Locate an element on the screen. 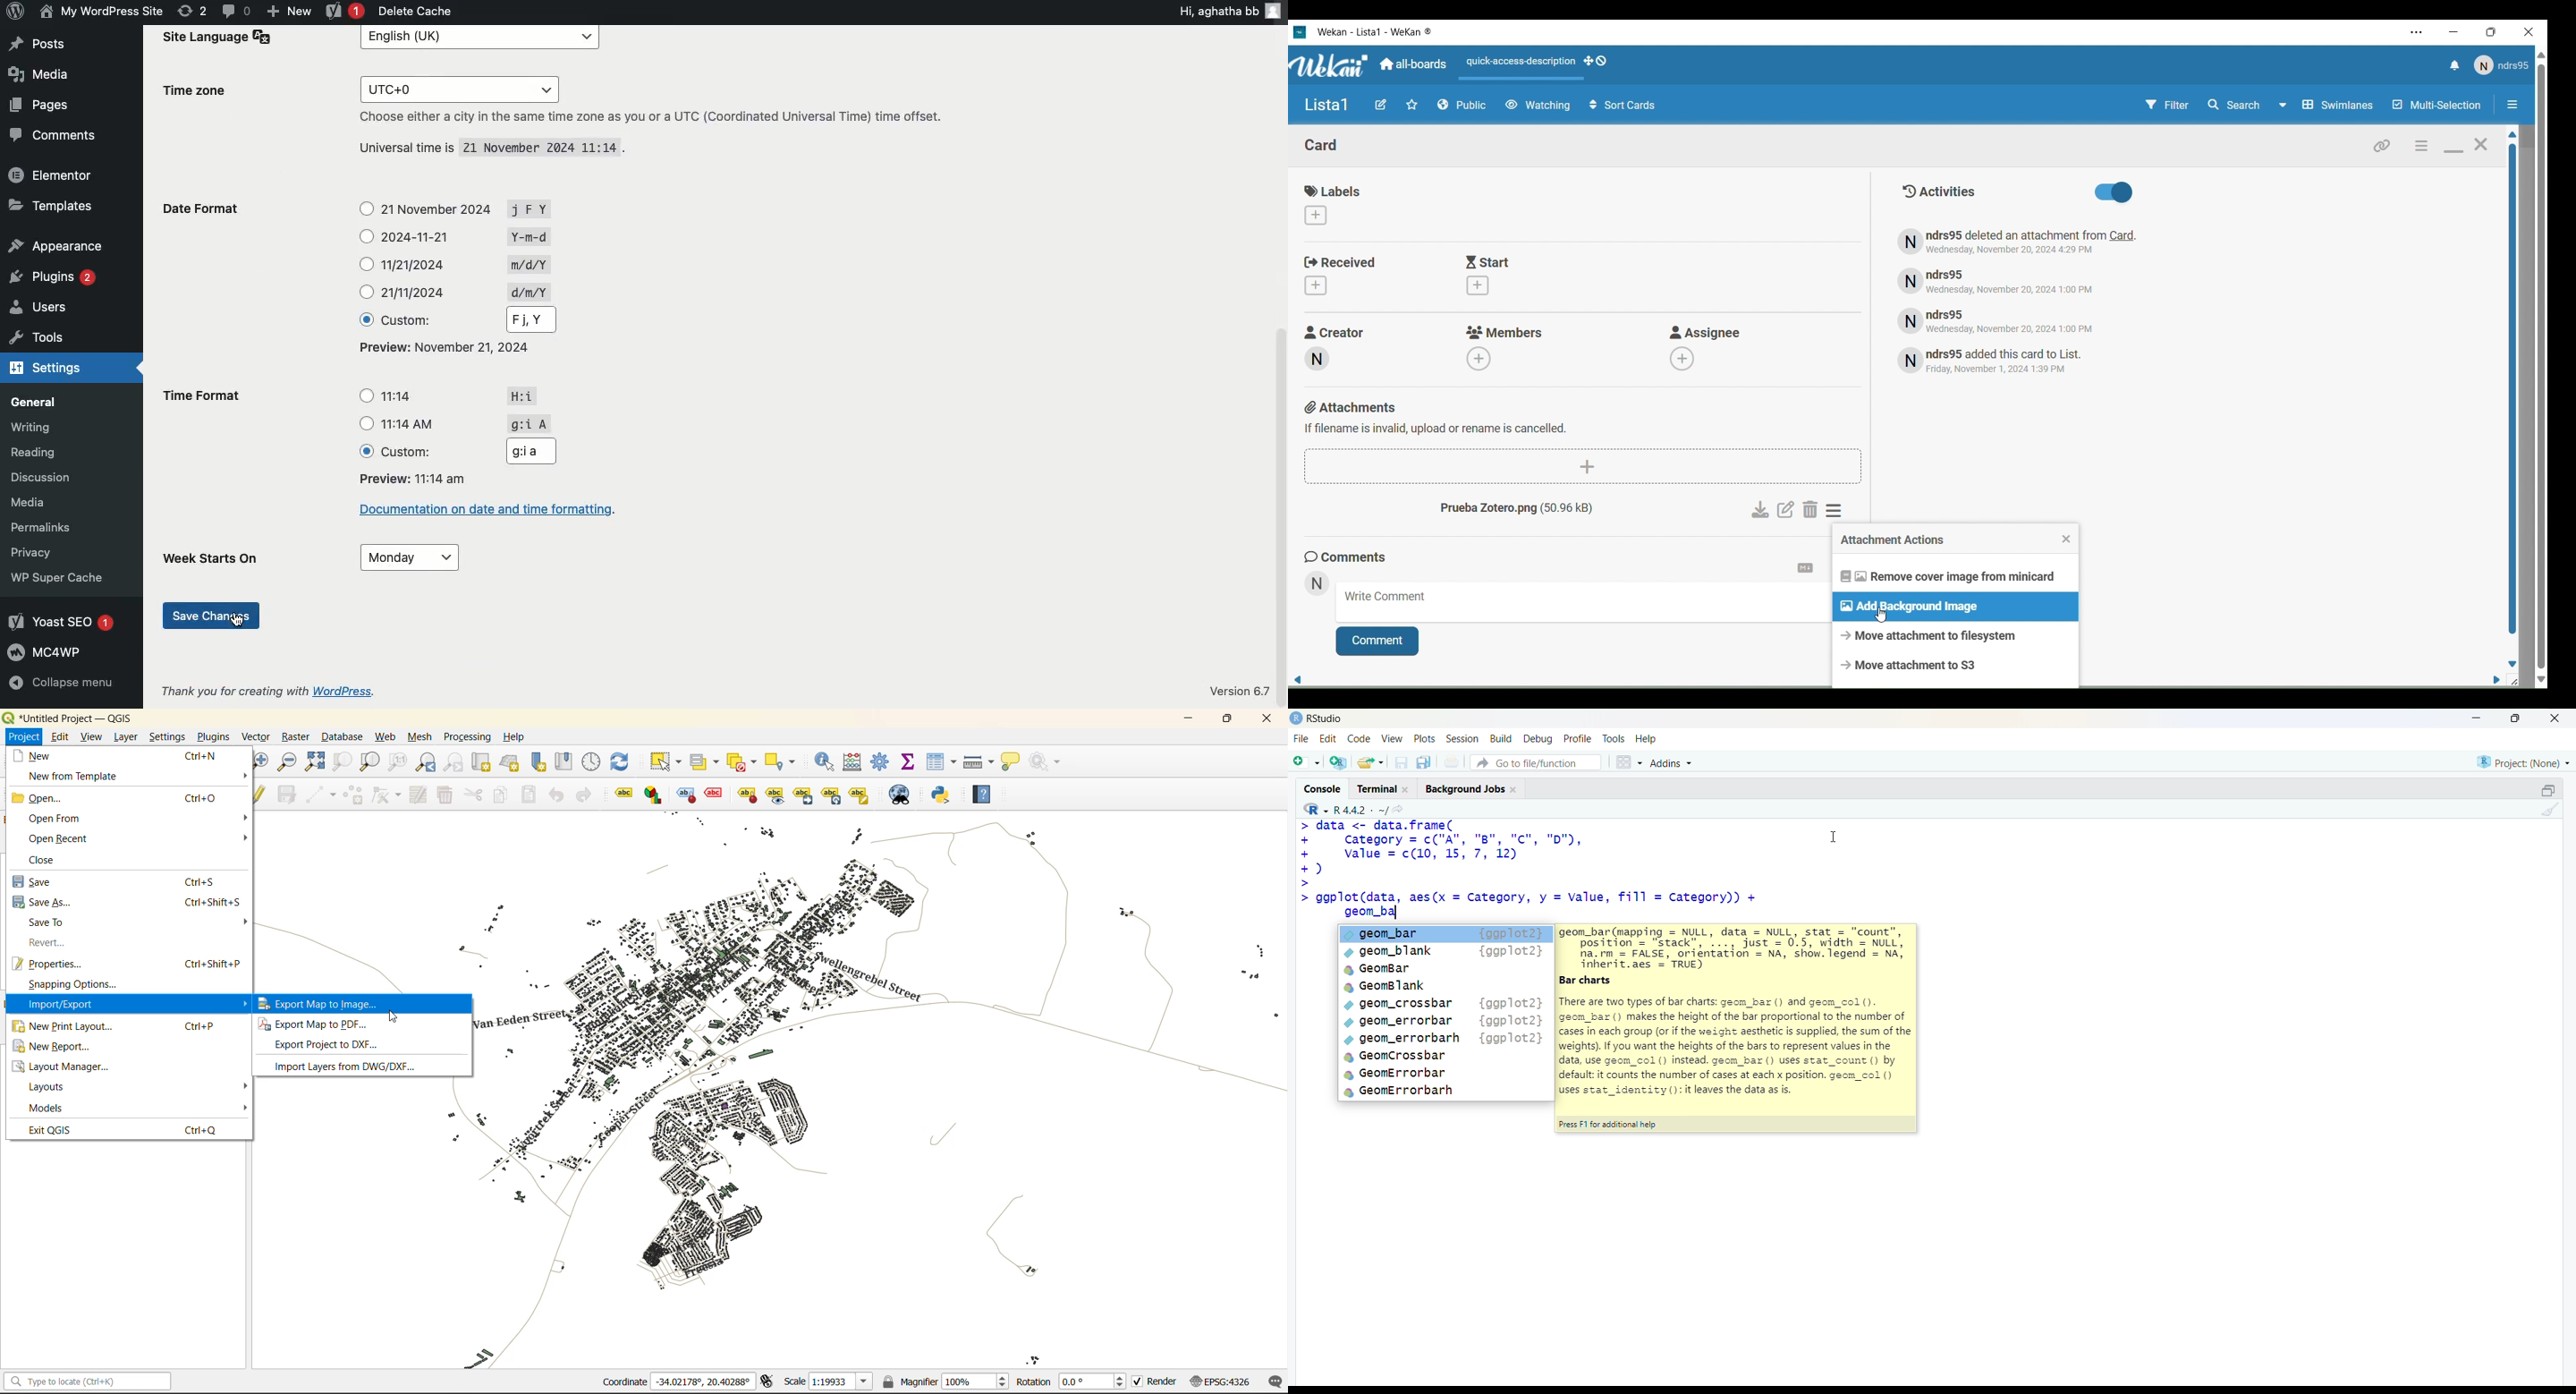 The height and width of the screenshot is (1400, 2576). grid view is located at coordinates (1628, 762).